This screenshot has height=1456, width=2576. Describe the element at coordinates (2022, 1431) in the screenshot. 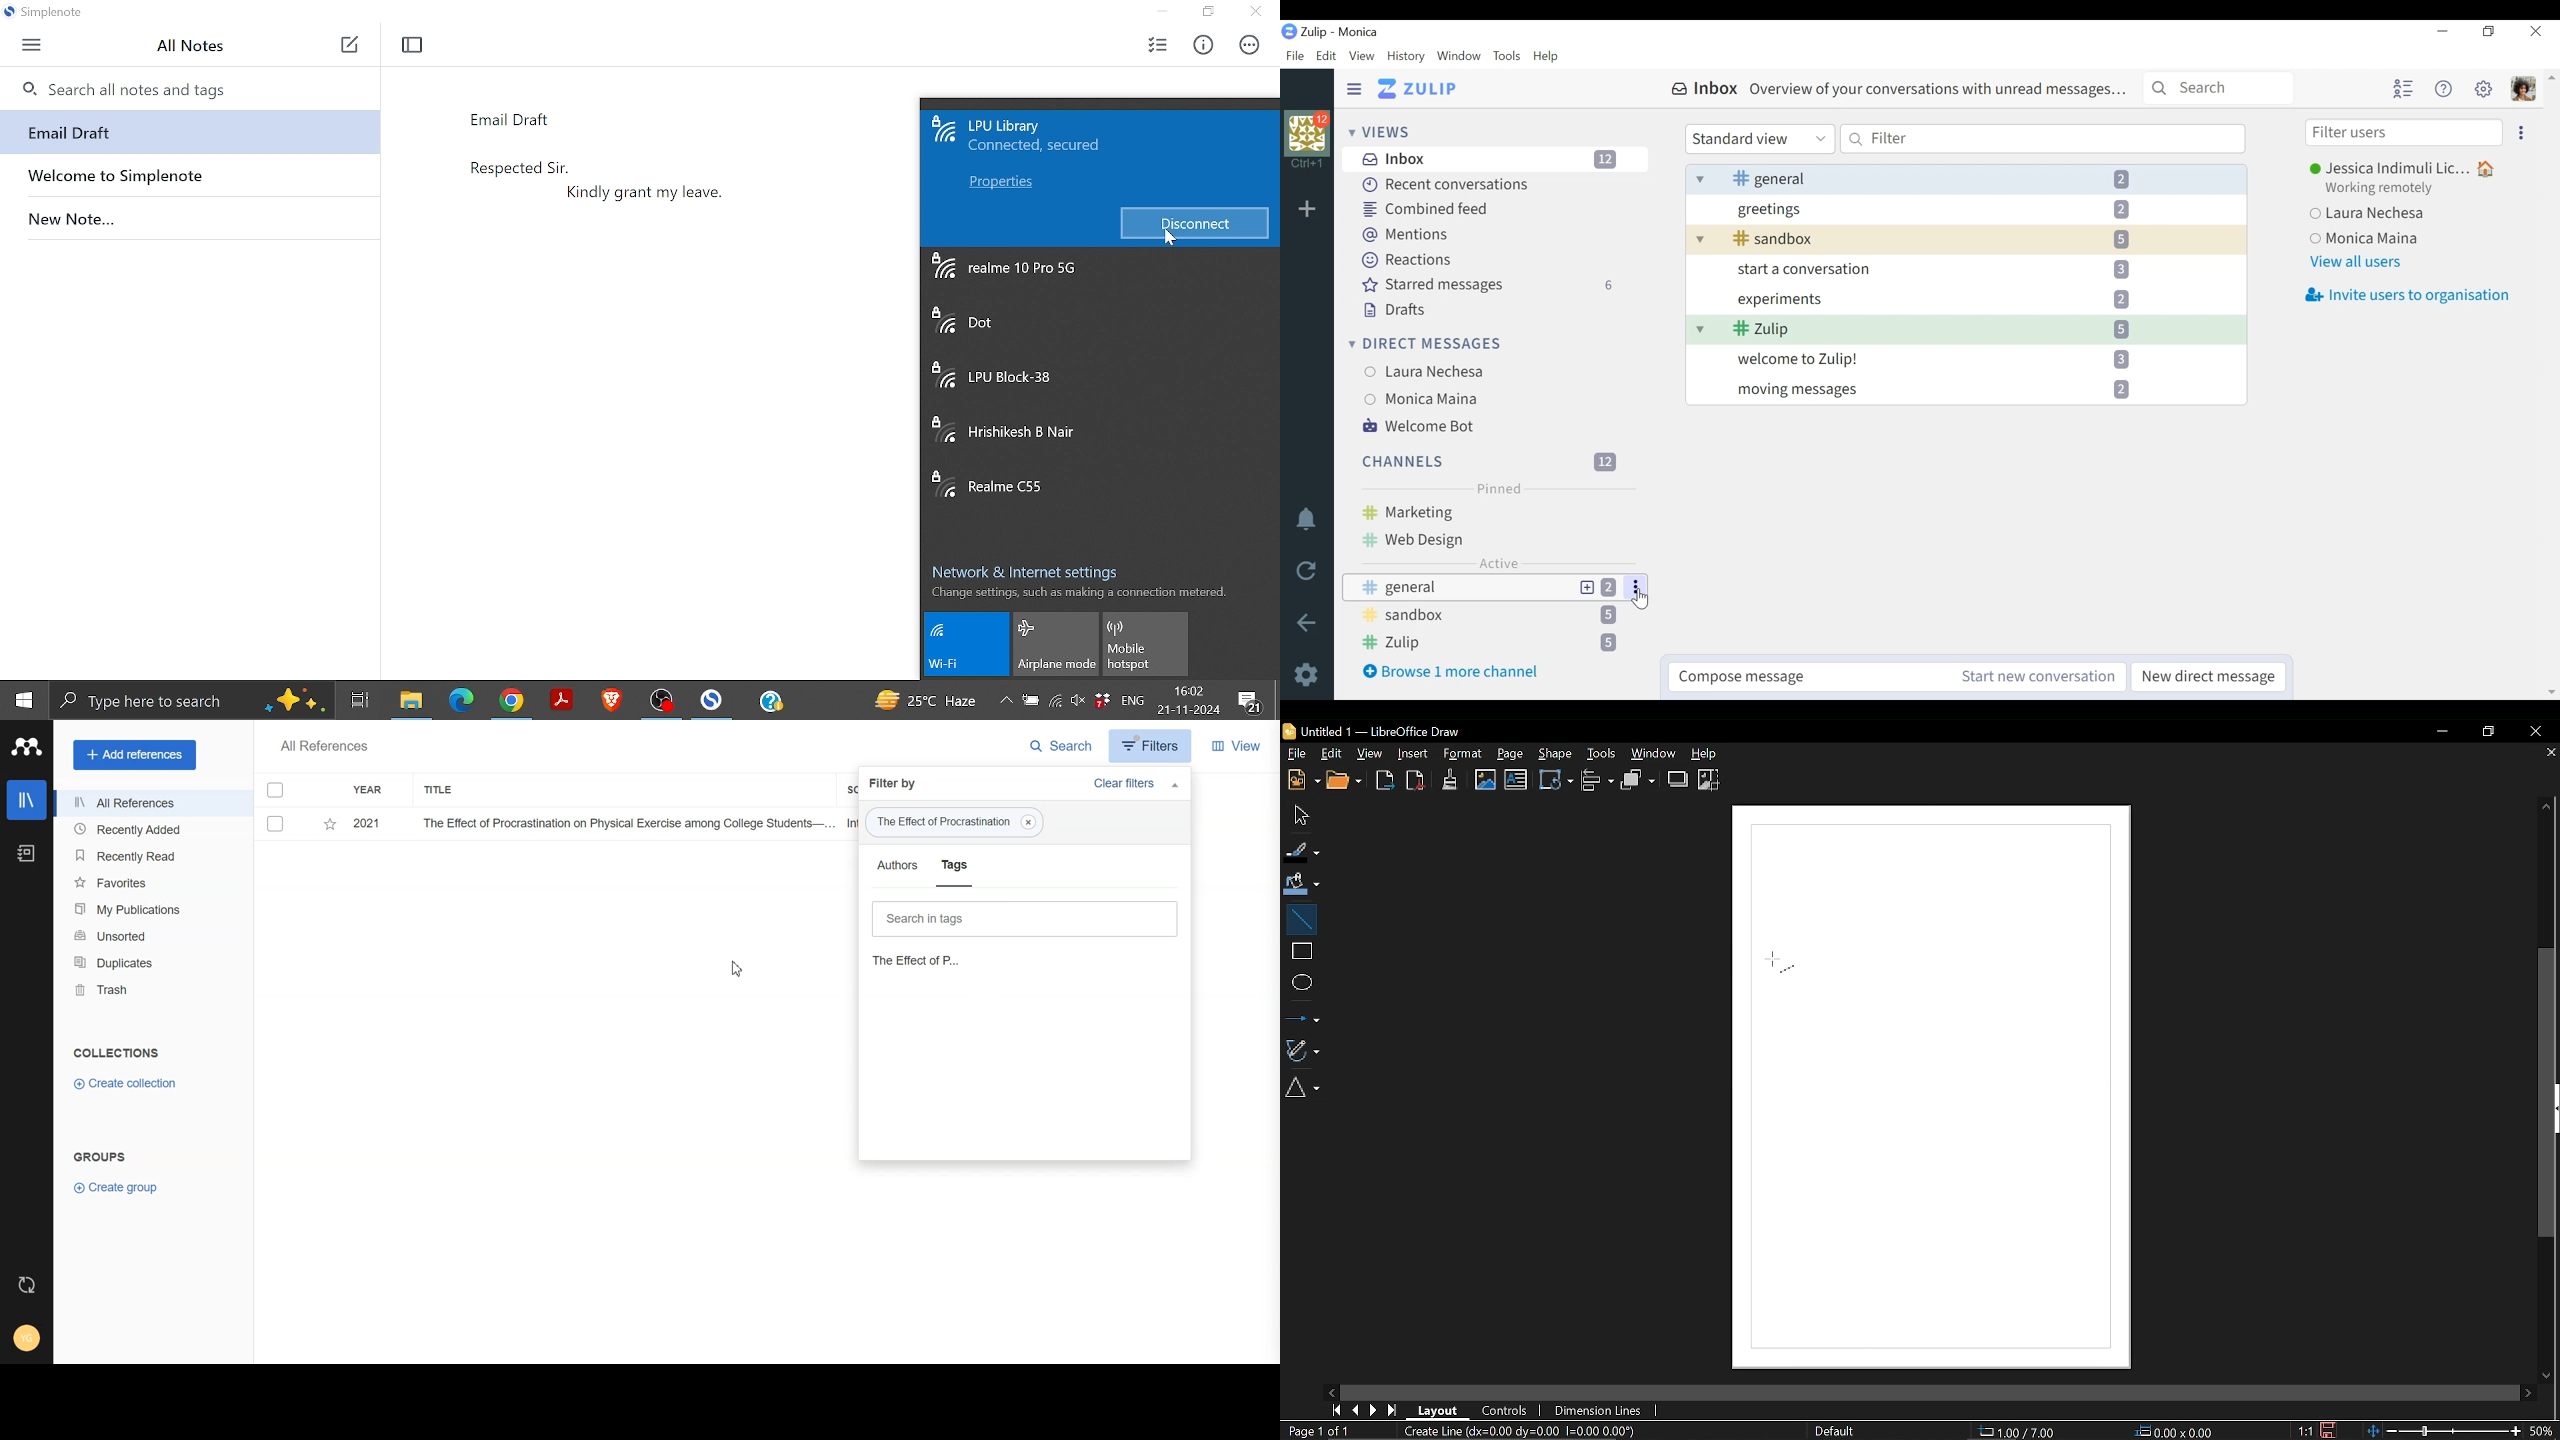

I see `Position` at that location.